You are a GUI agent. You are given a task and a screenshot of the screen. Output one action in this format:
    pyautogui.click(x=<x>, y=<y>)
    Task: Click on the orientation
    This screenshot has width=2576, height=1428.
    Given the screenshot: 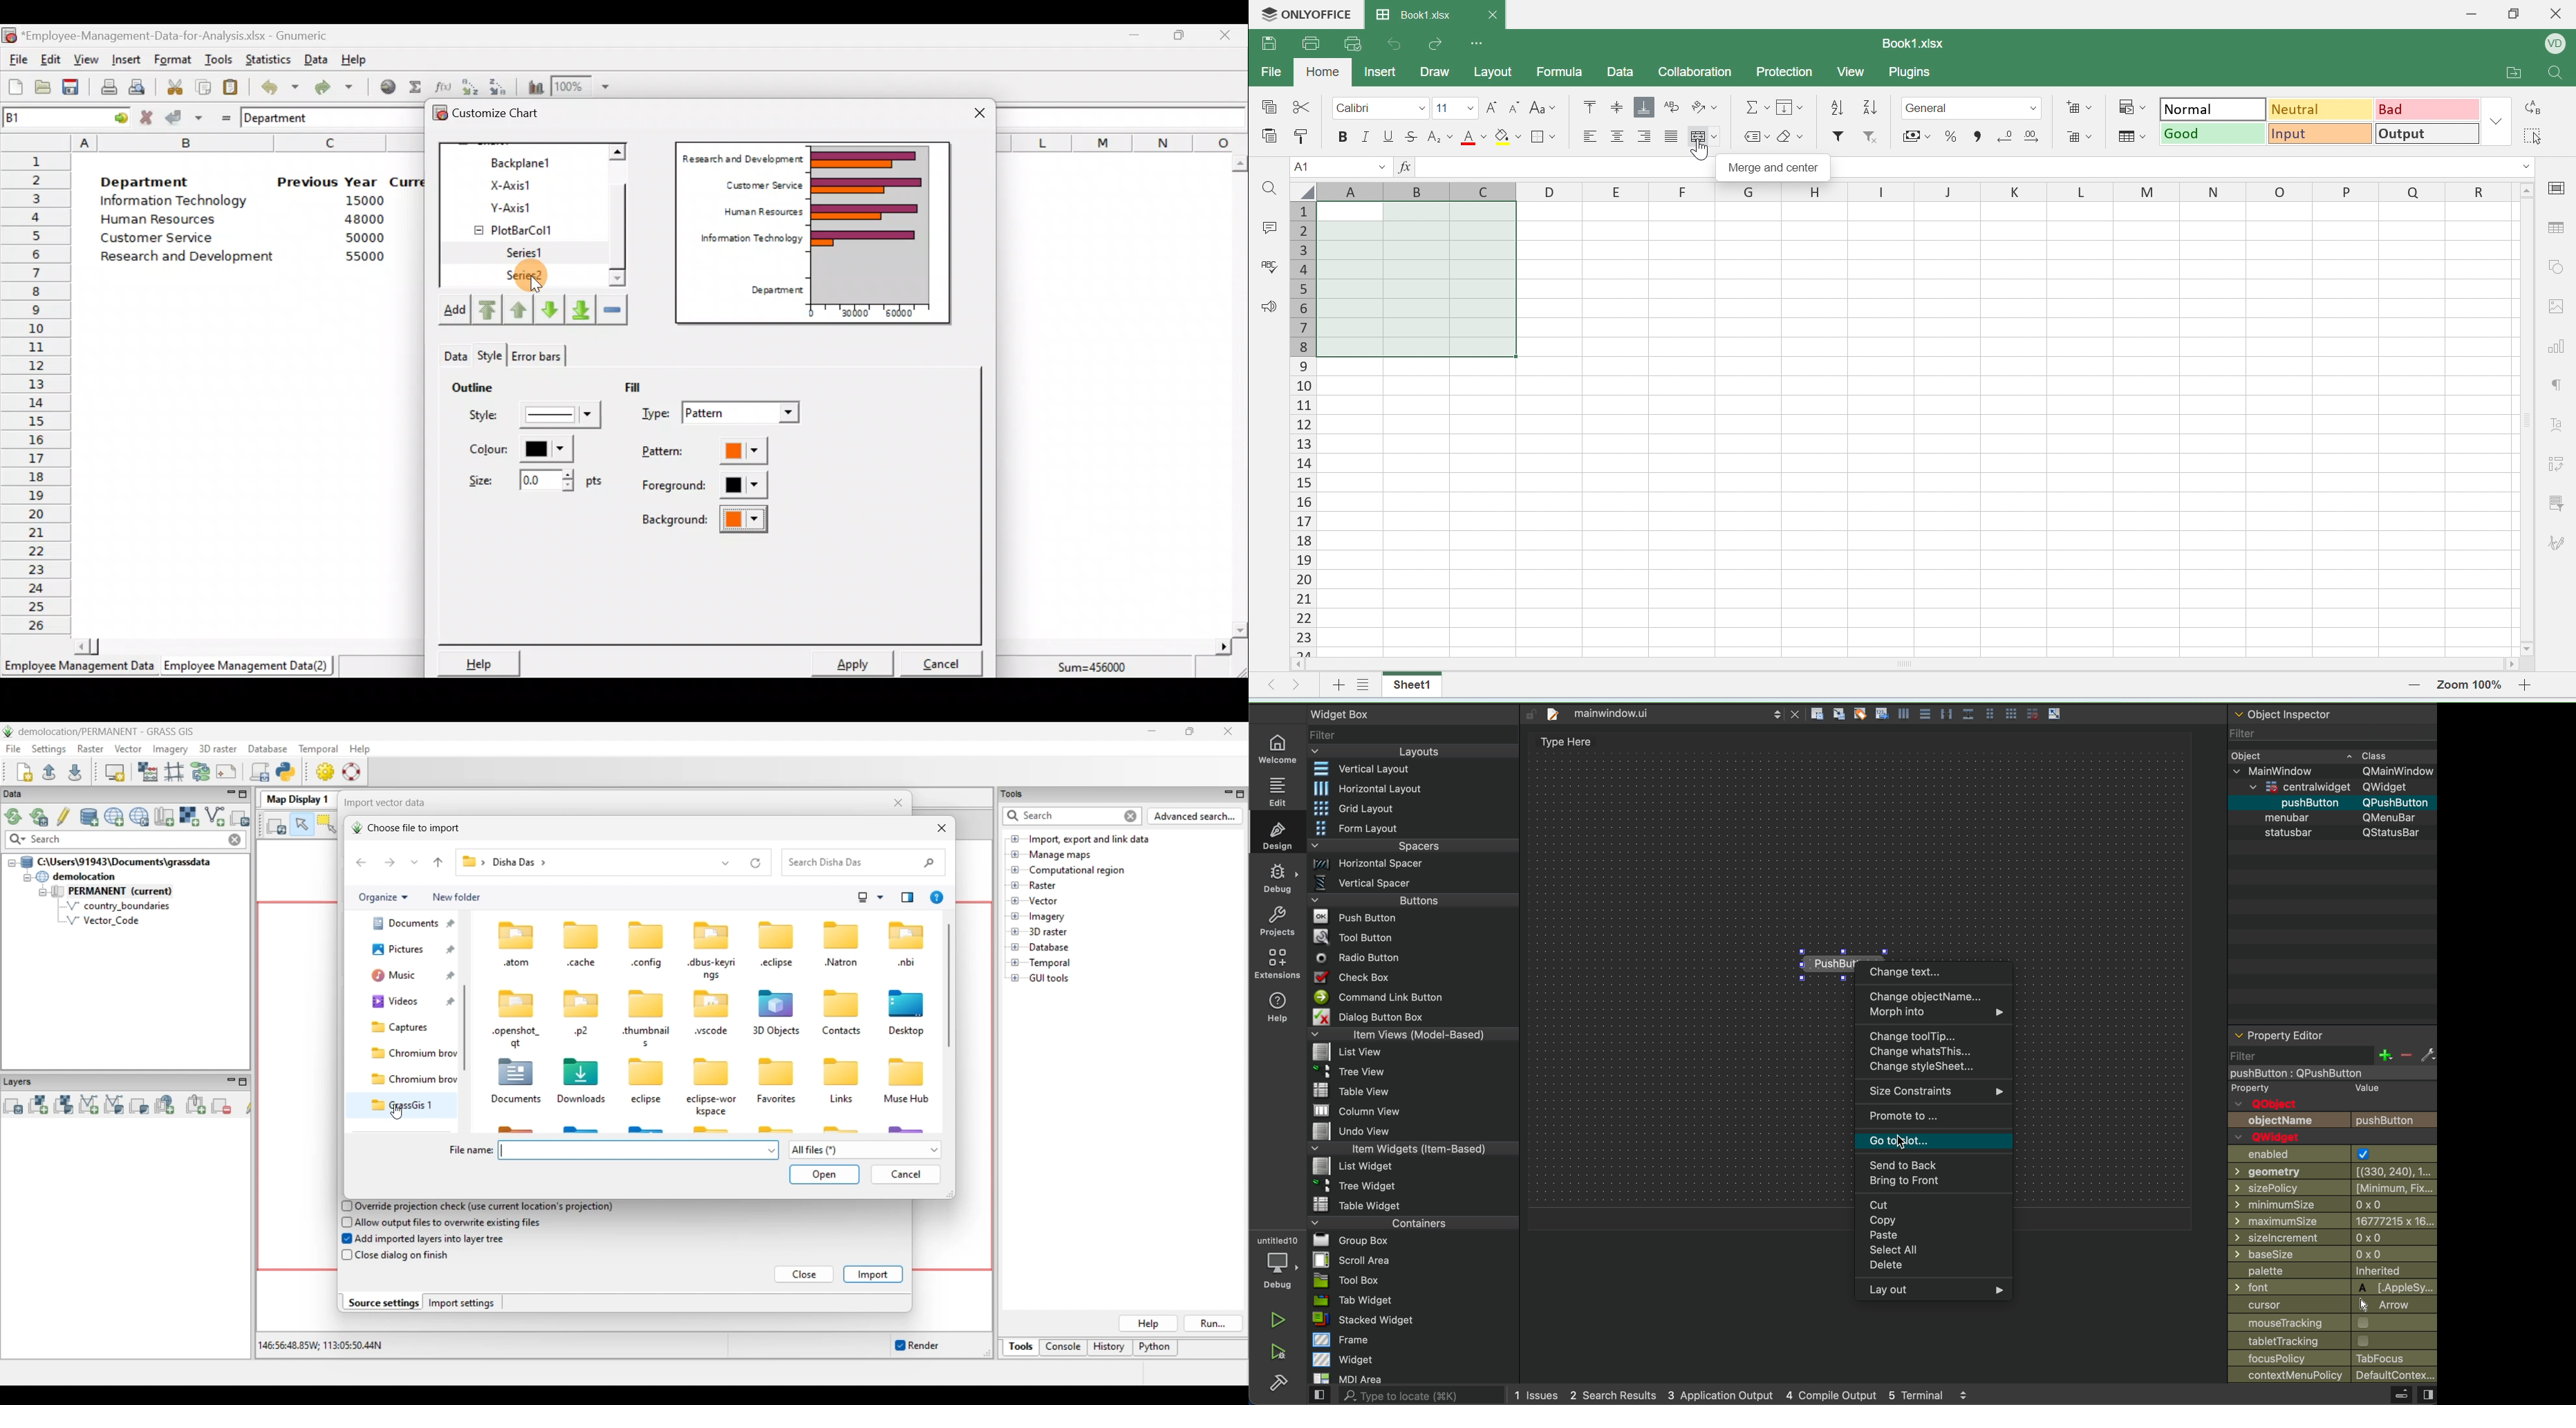 What is the action you would take?
    pyautogui.click(x=1705, y=107)
    